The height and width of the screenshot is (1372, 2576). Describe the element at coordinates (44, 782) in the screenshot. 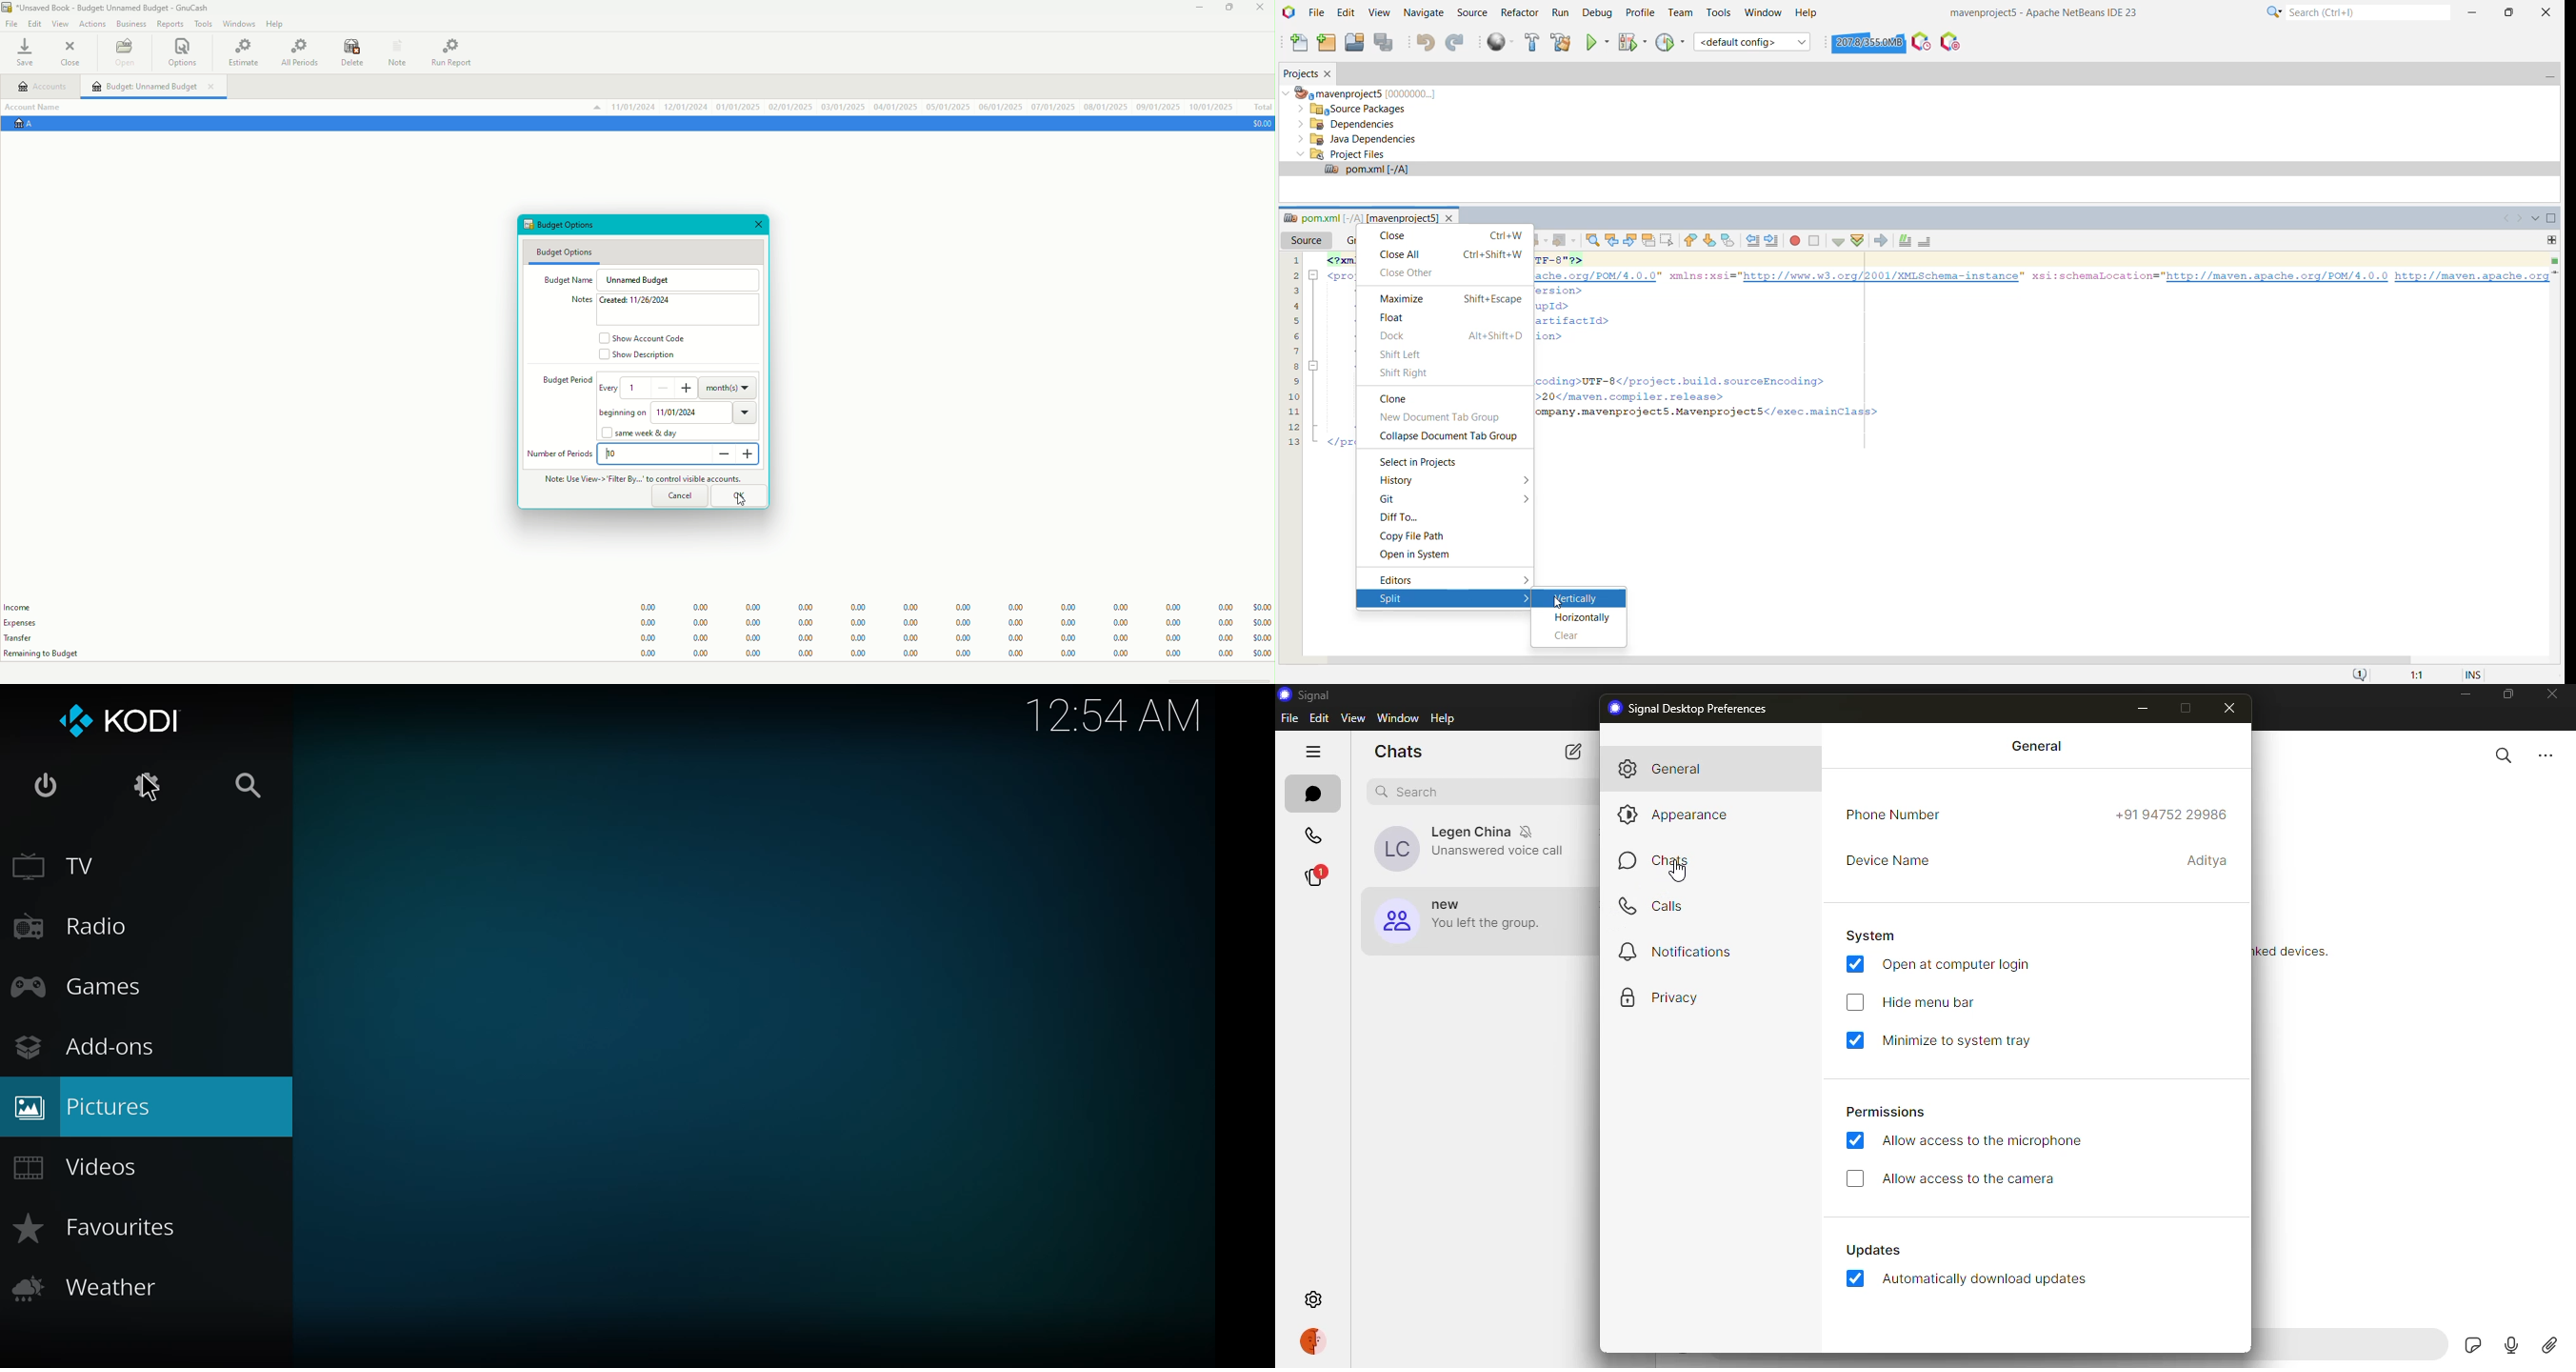

I see `power` at that location.